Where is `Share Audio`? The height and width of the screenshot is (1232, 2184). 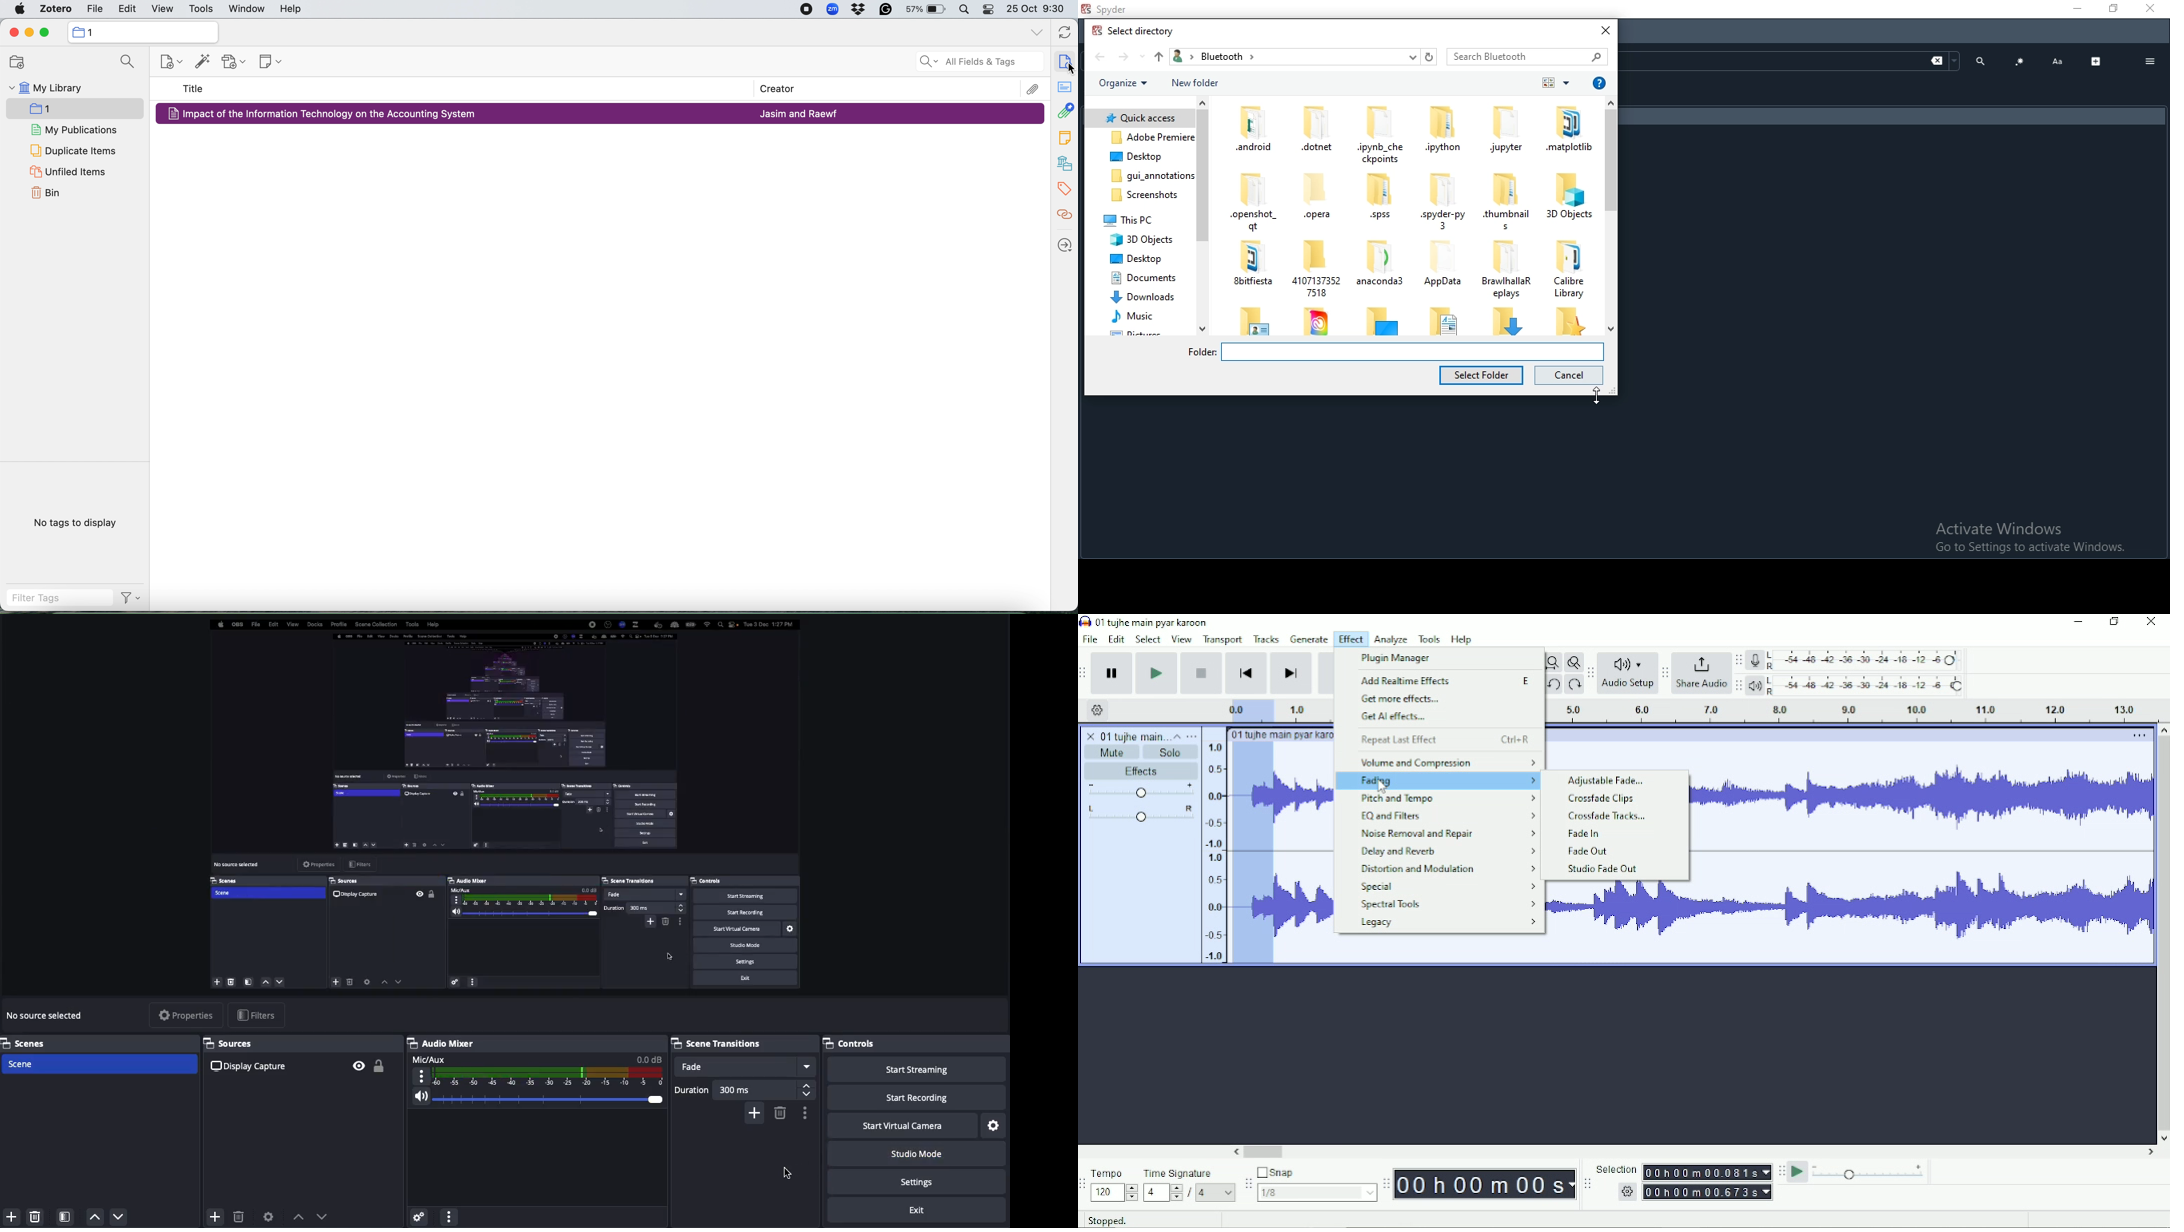
Share Audio is located at coordinates (1700, 685).